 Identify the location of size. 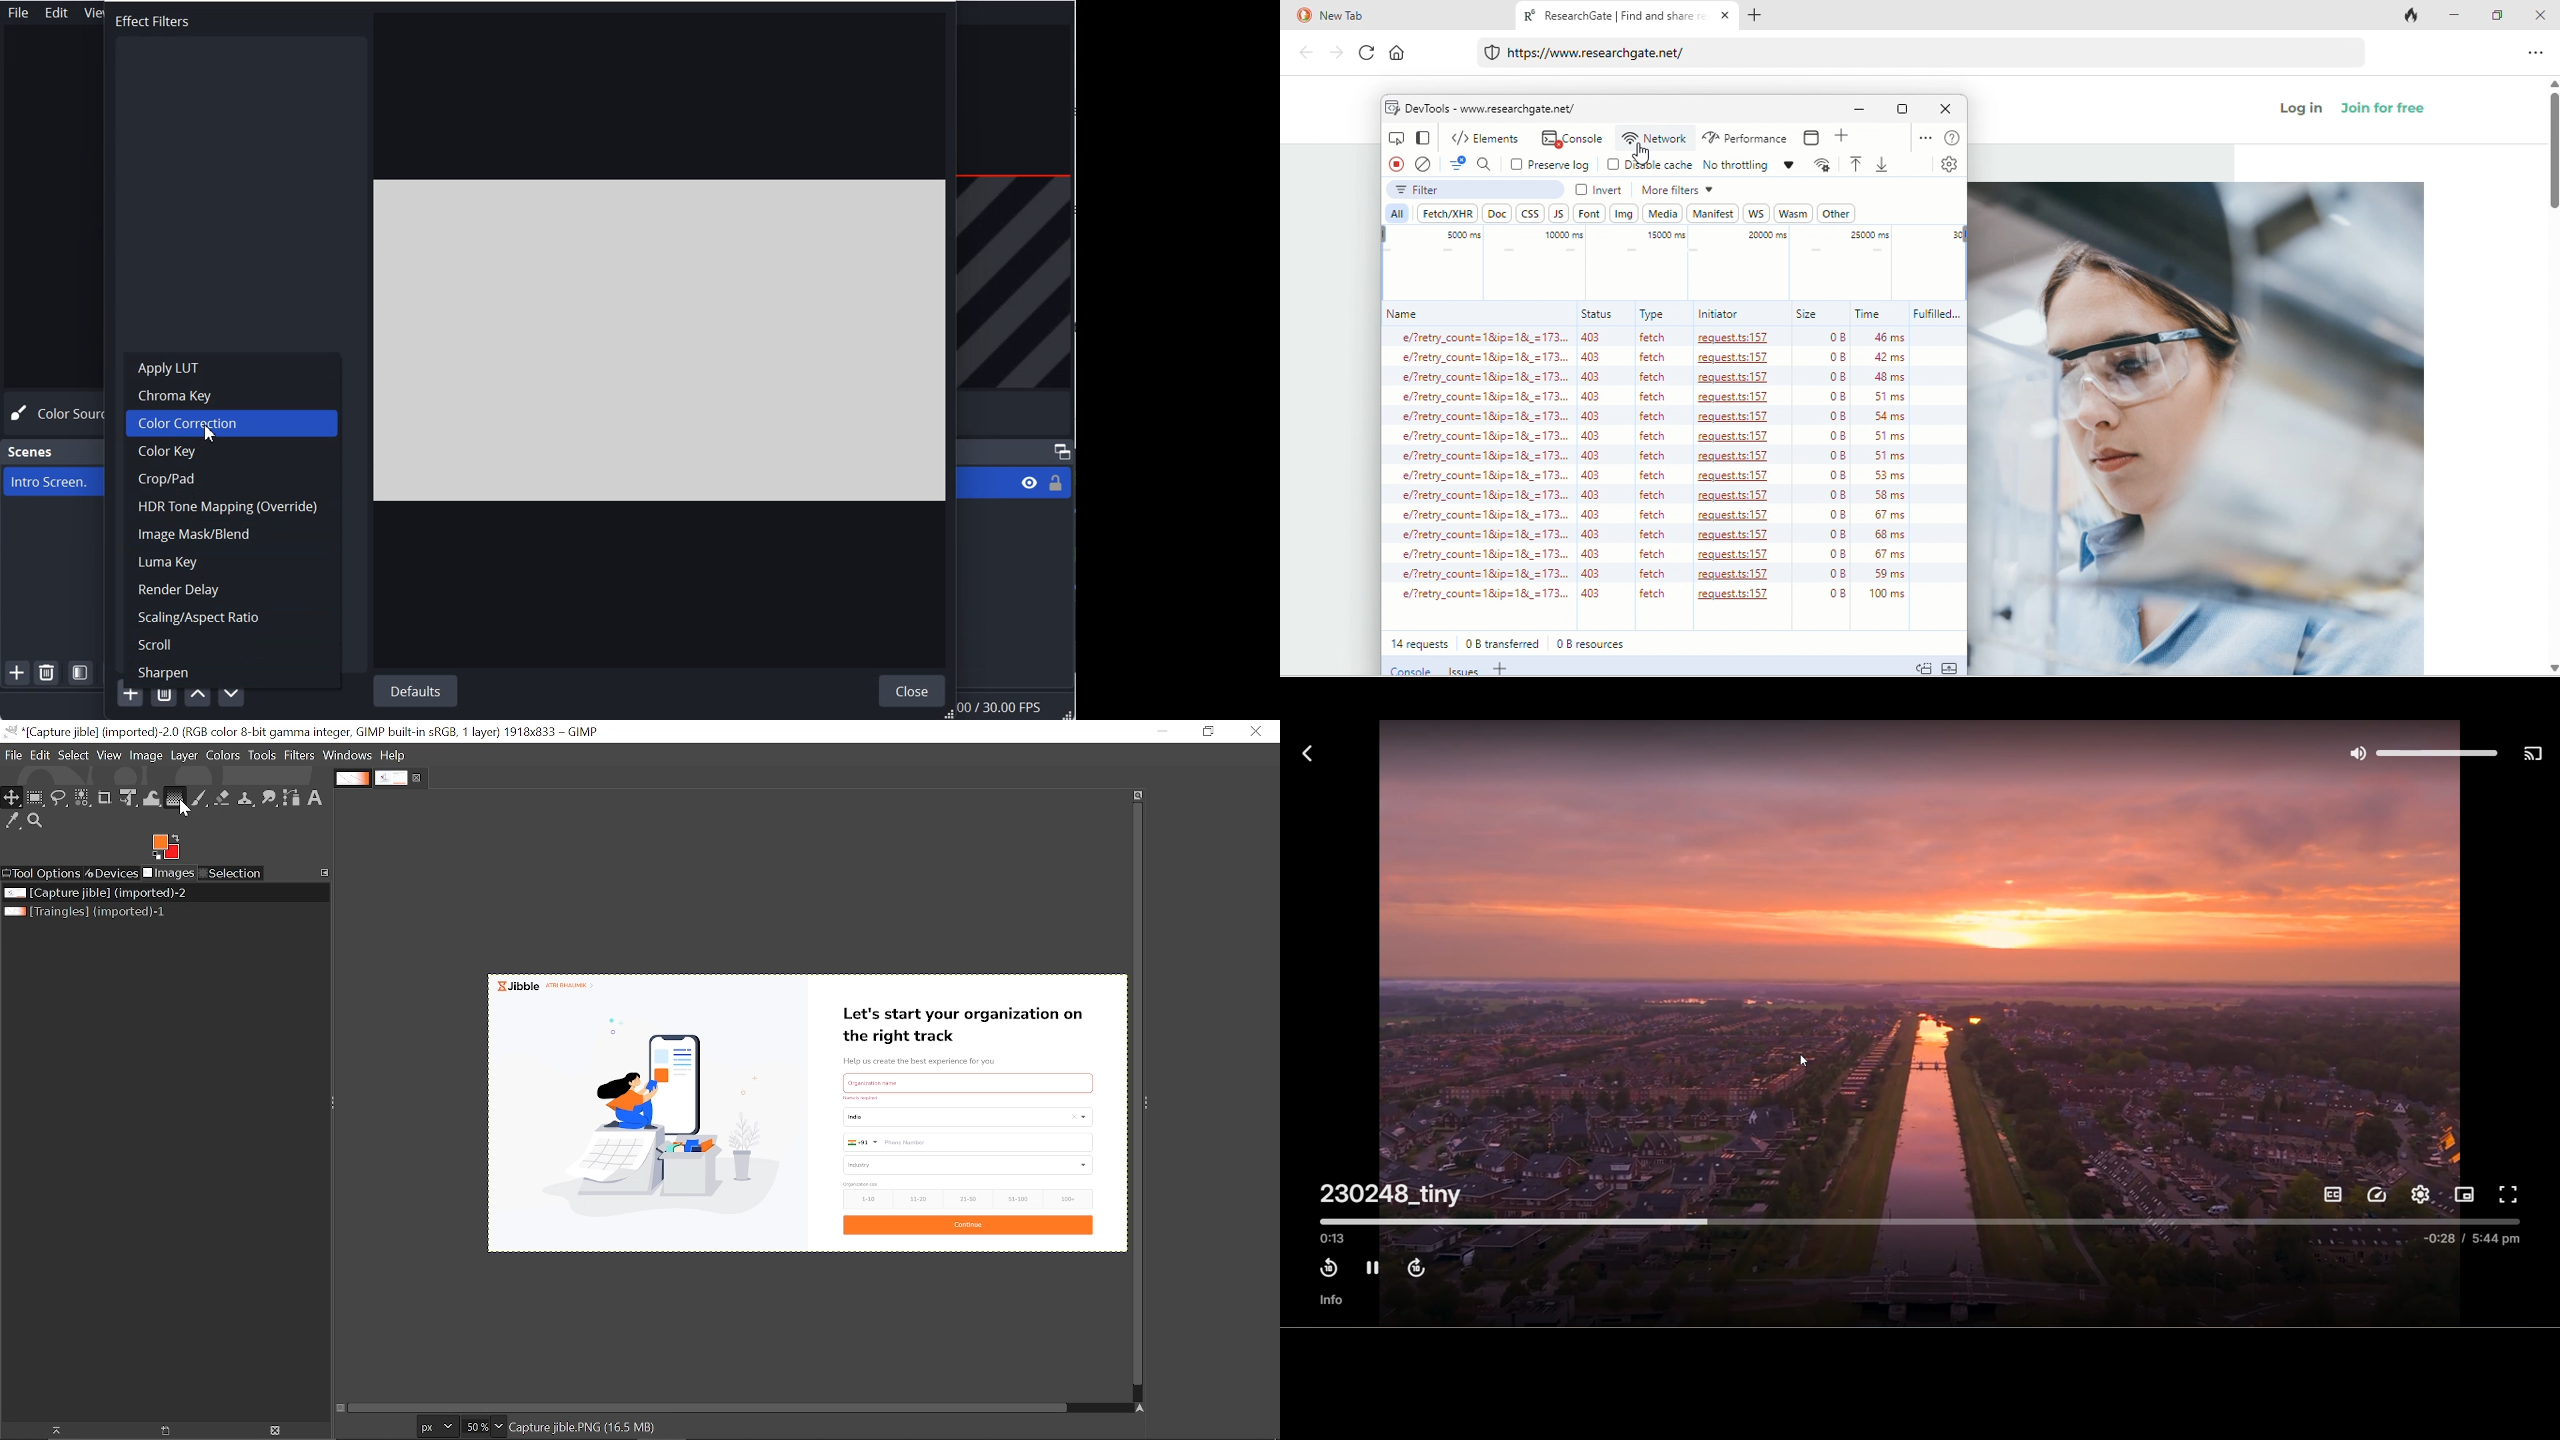
(1807, 314).